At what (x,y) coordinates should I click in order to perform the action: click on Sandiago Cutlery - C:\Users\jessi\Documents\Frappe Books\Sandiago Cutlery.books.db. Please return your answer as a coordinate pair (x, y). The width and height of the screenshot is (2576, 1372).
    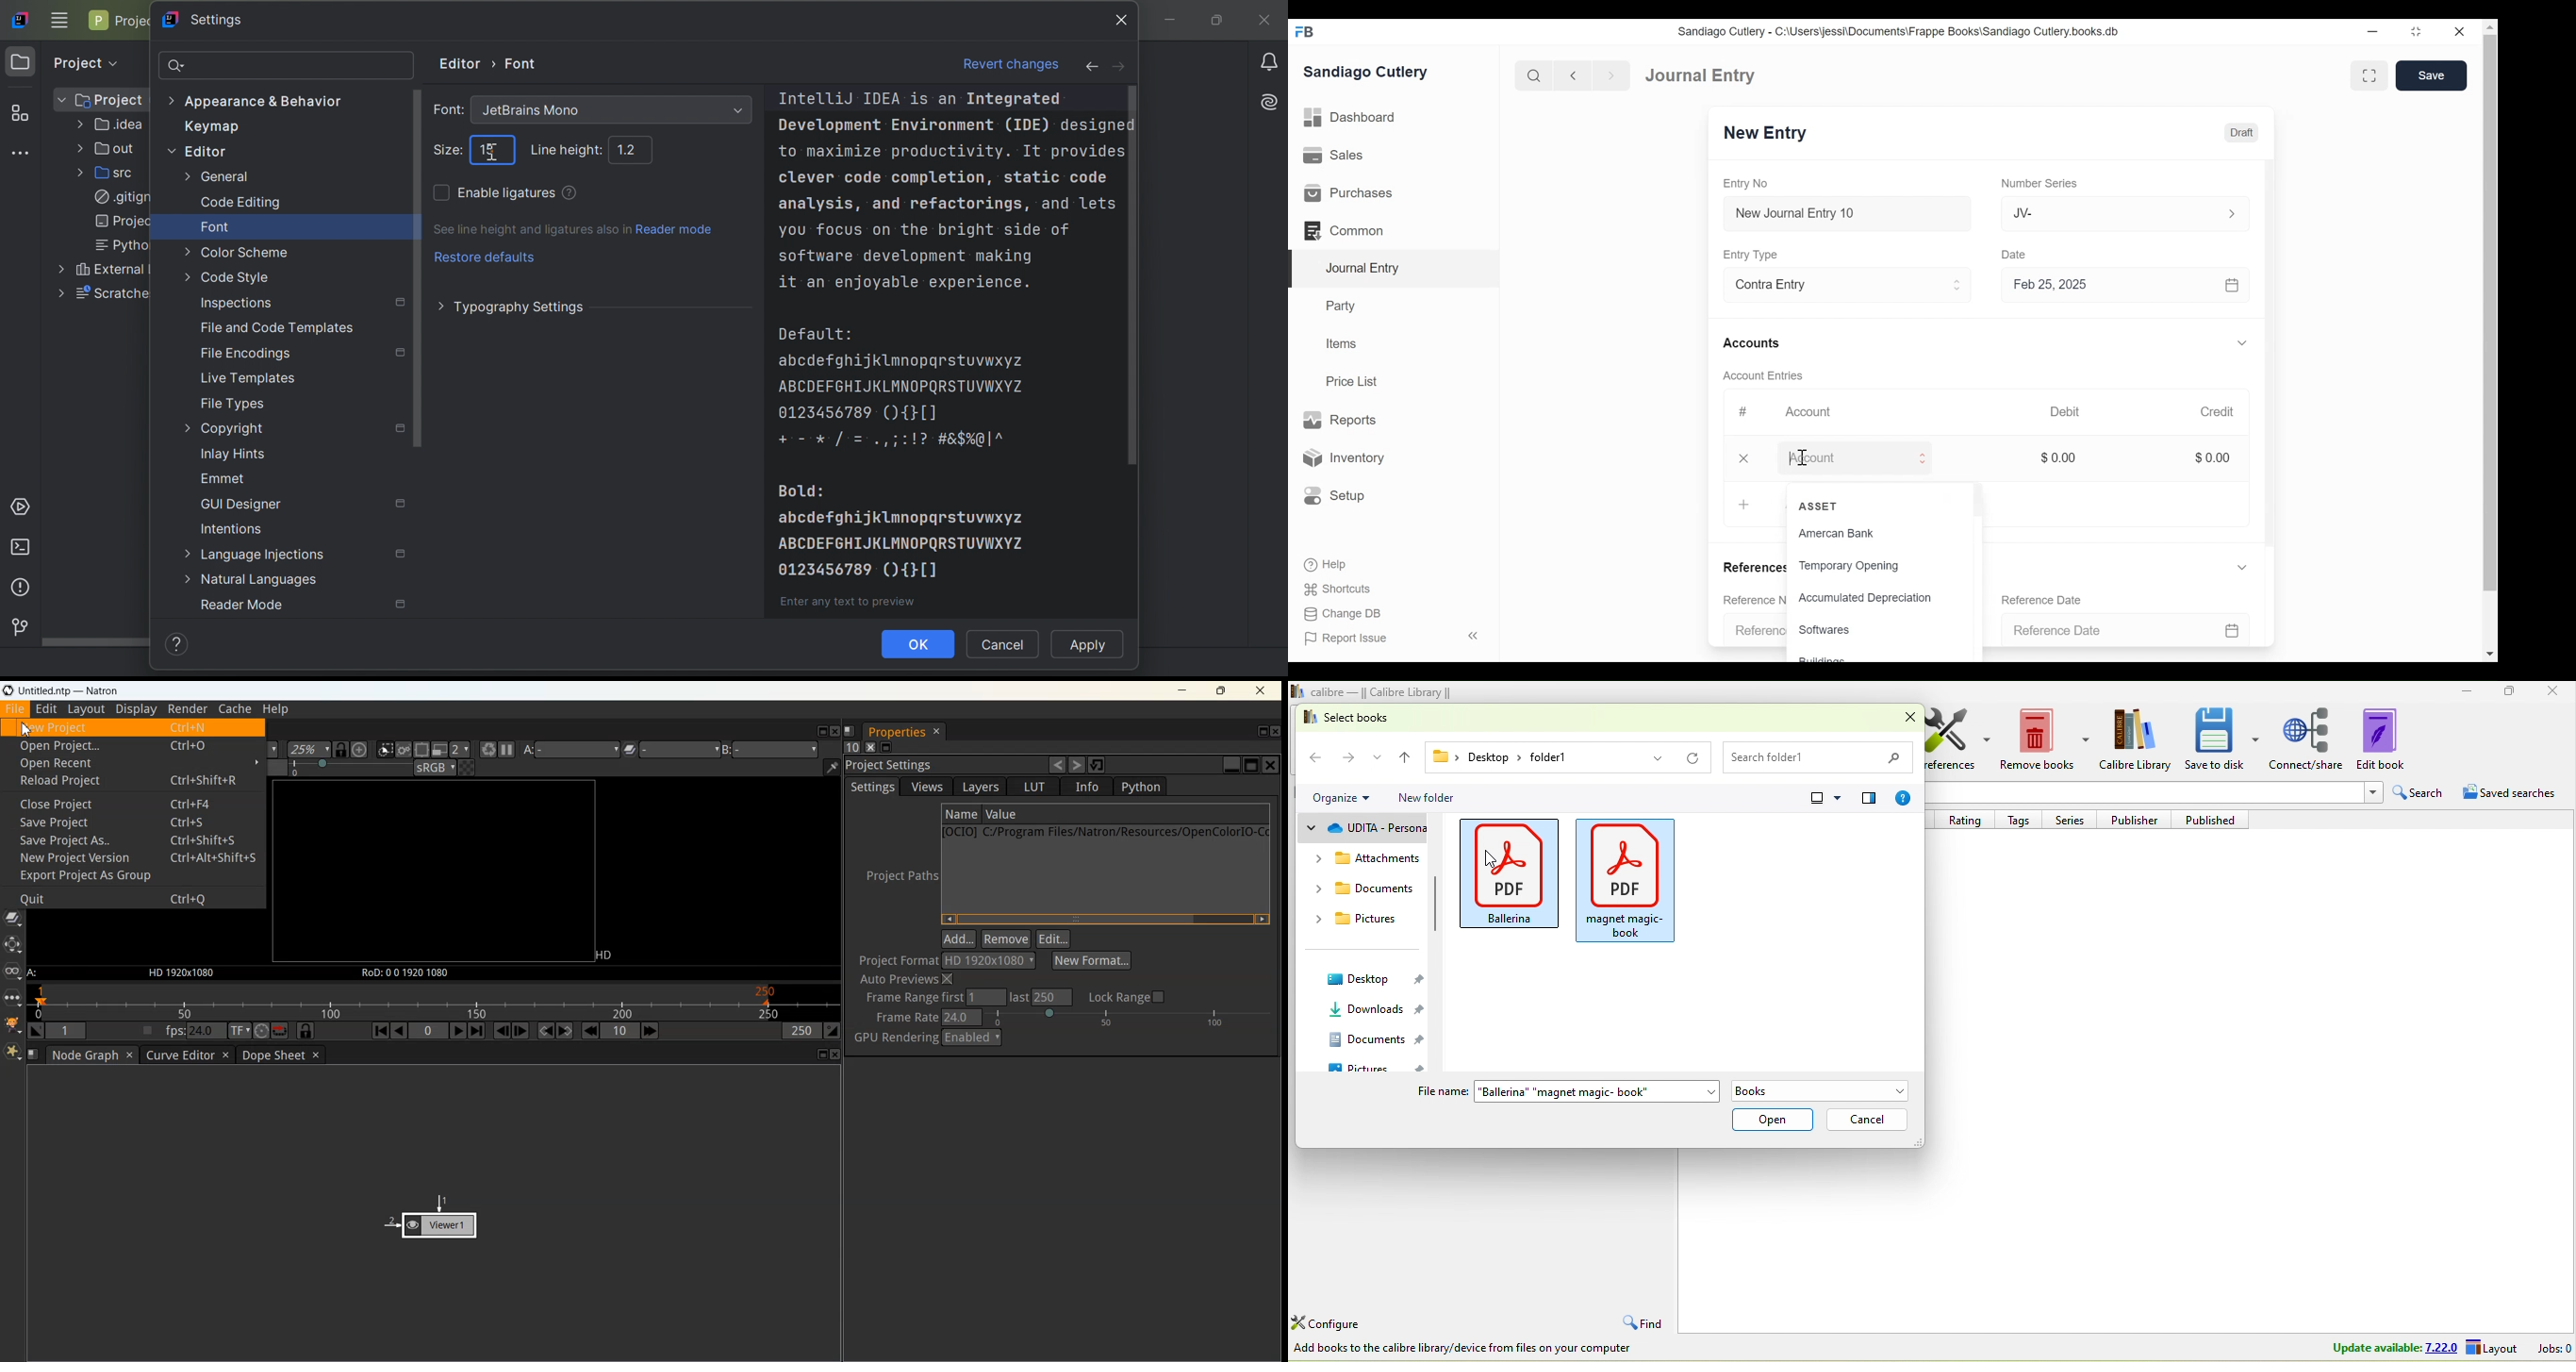
    Looking at the image, I should click on (1905, 32).